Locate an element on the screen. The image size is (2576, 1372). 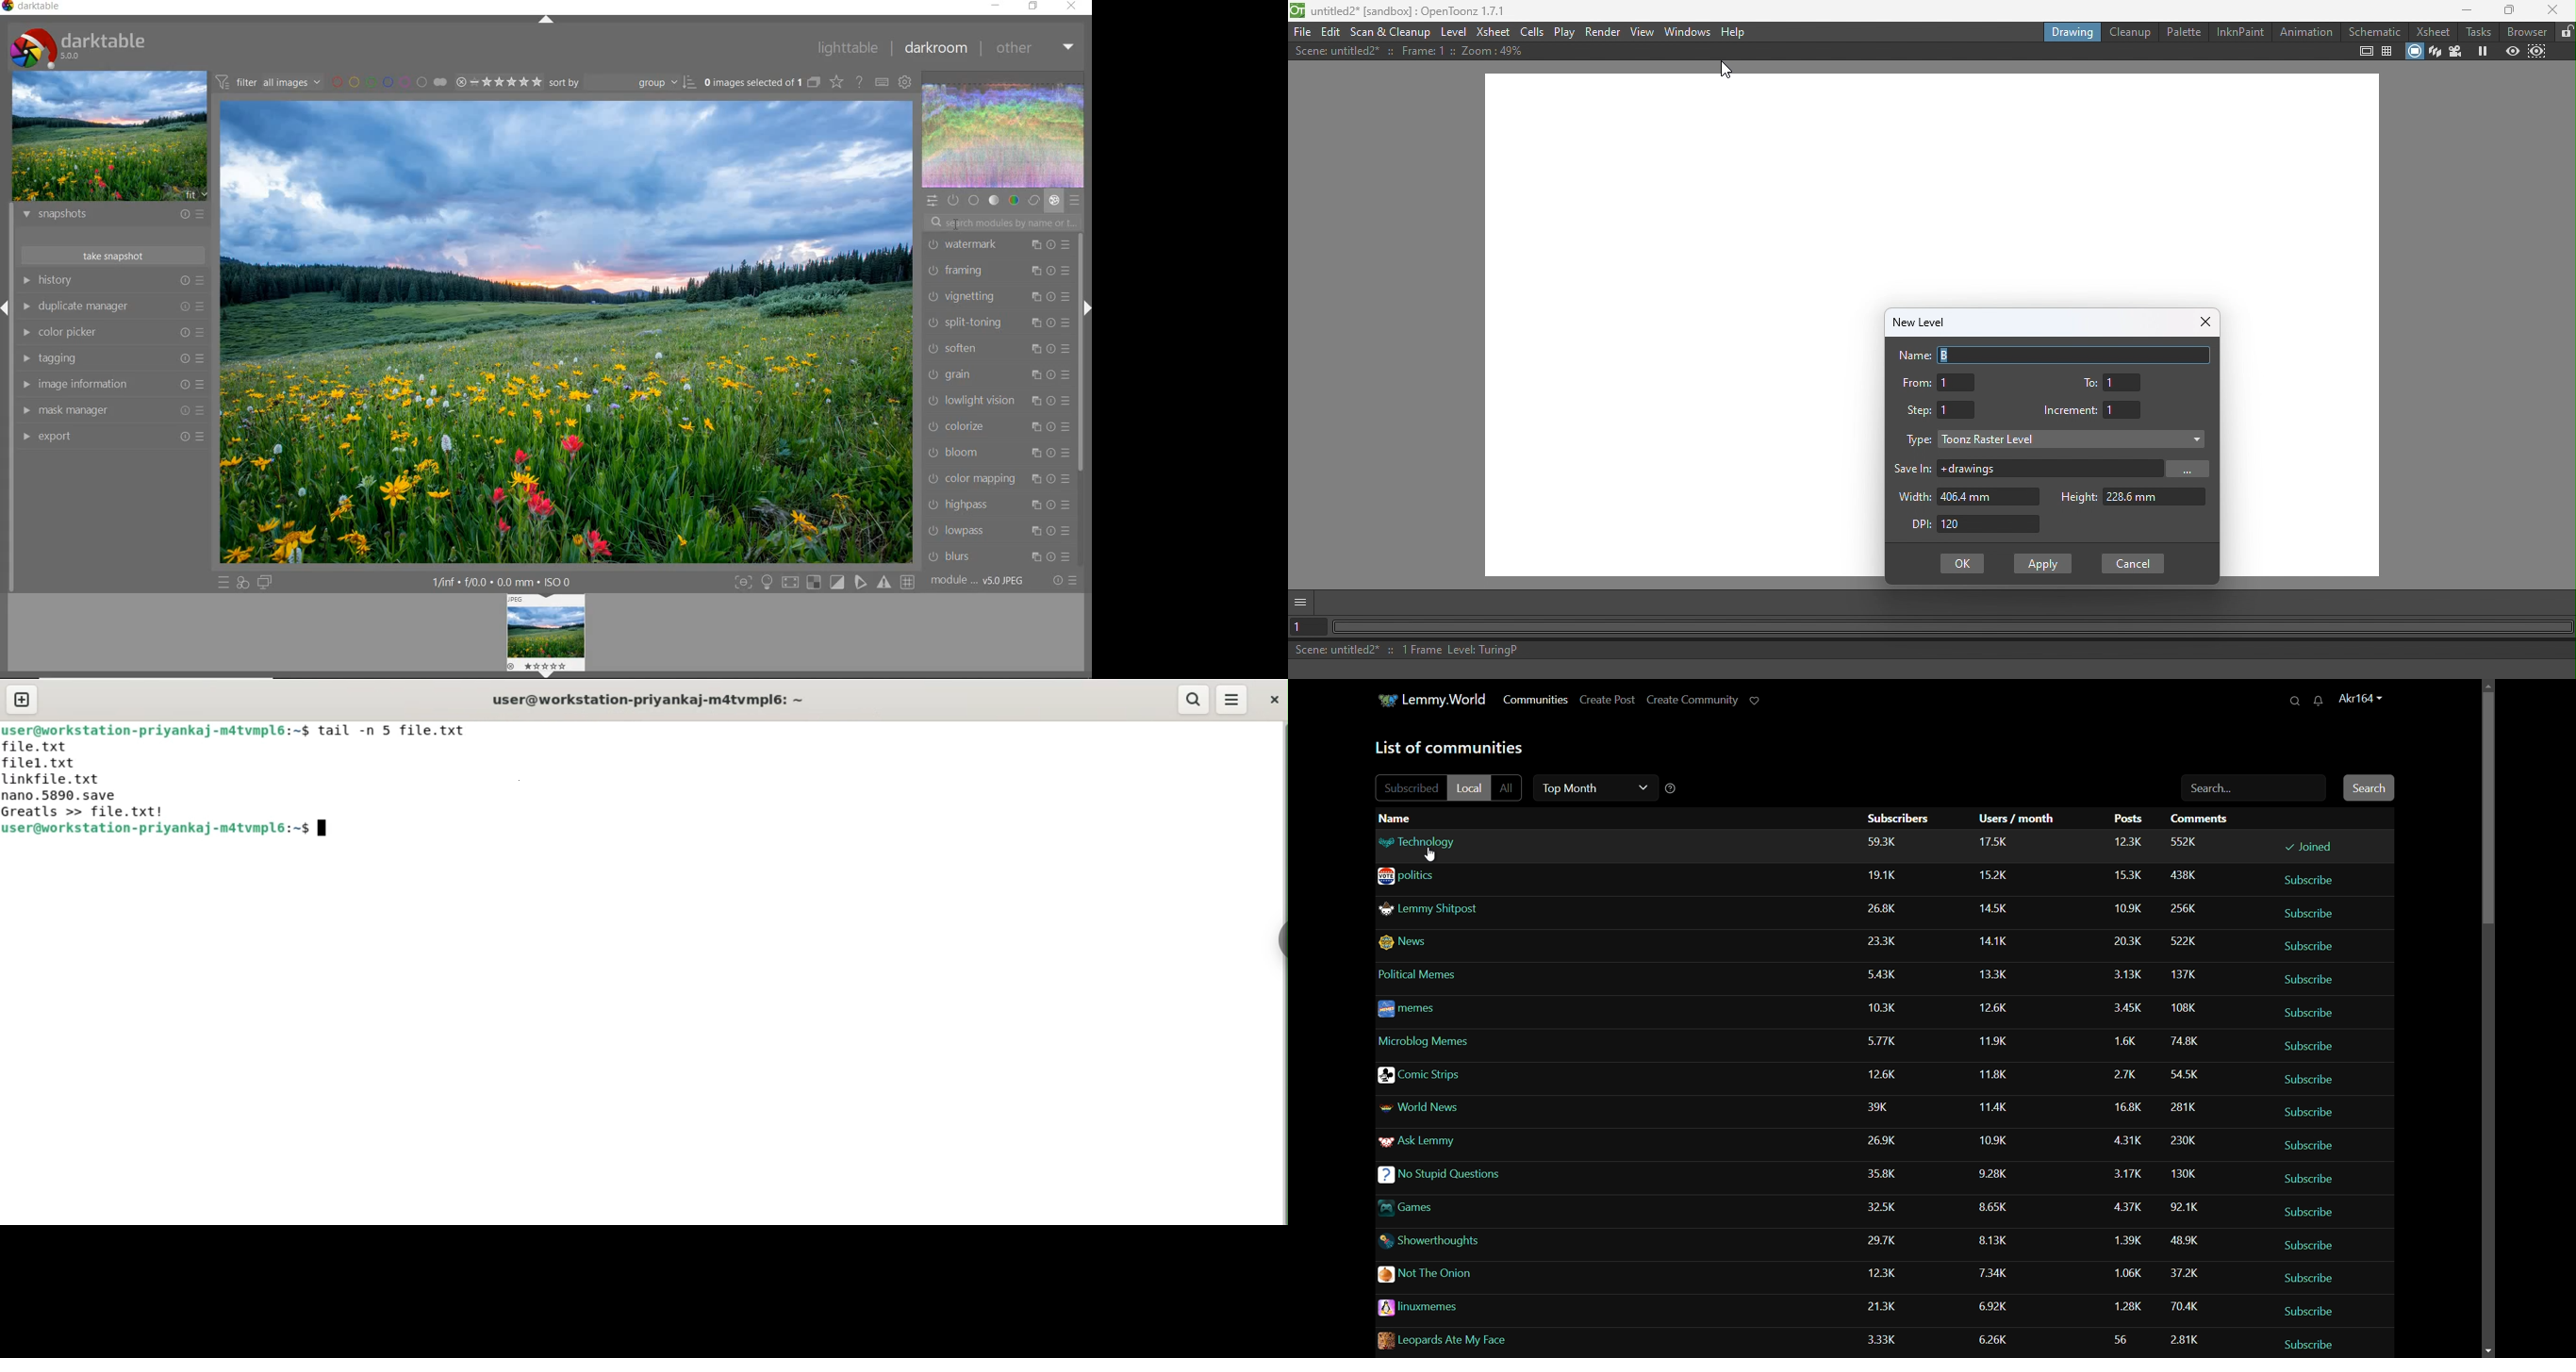
all is located at coordinates (1510, 789).